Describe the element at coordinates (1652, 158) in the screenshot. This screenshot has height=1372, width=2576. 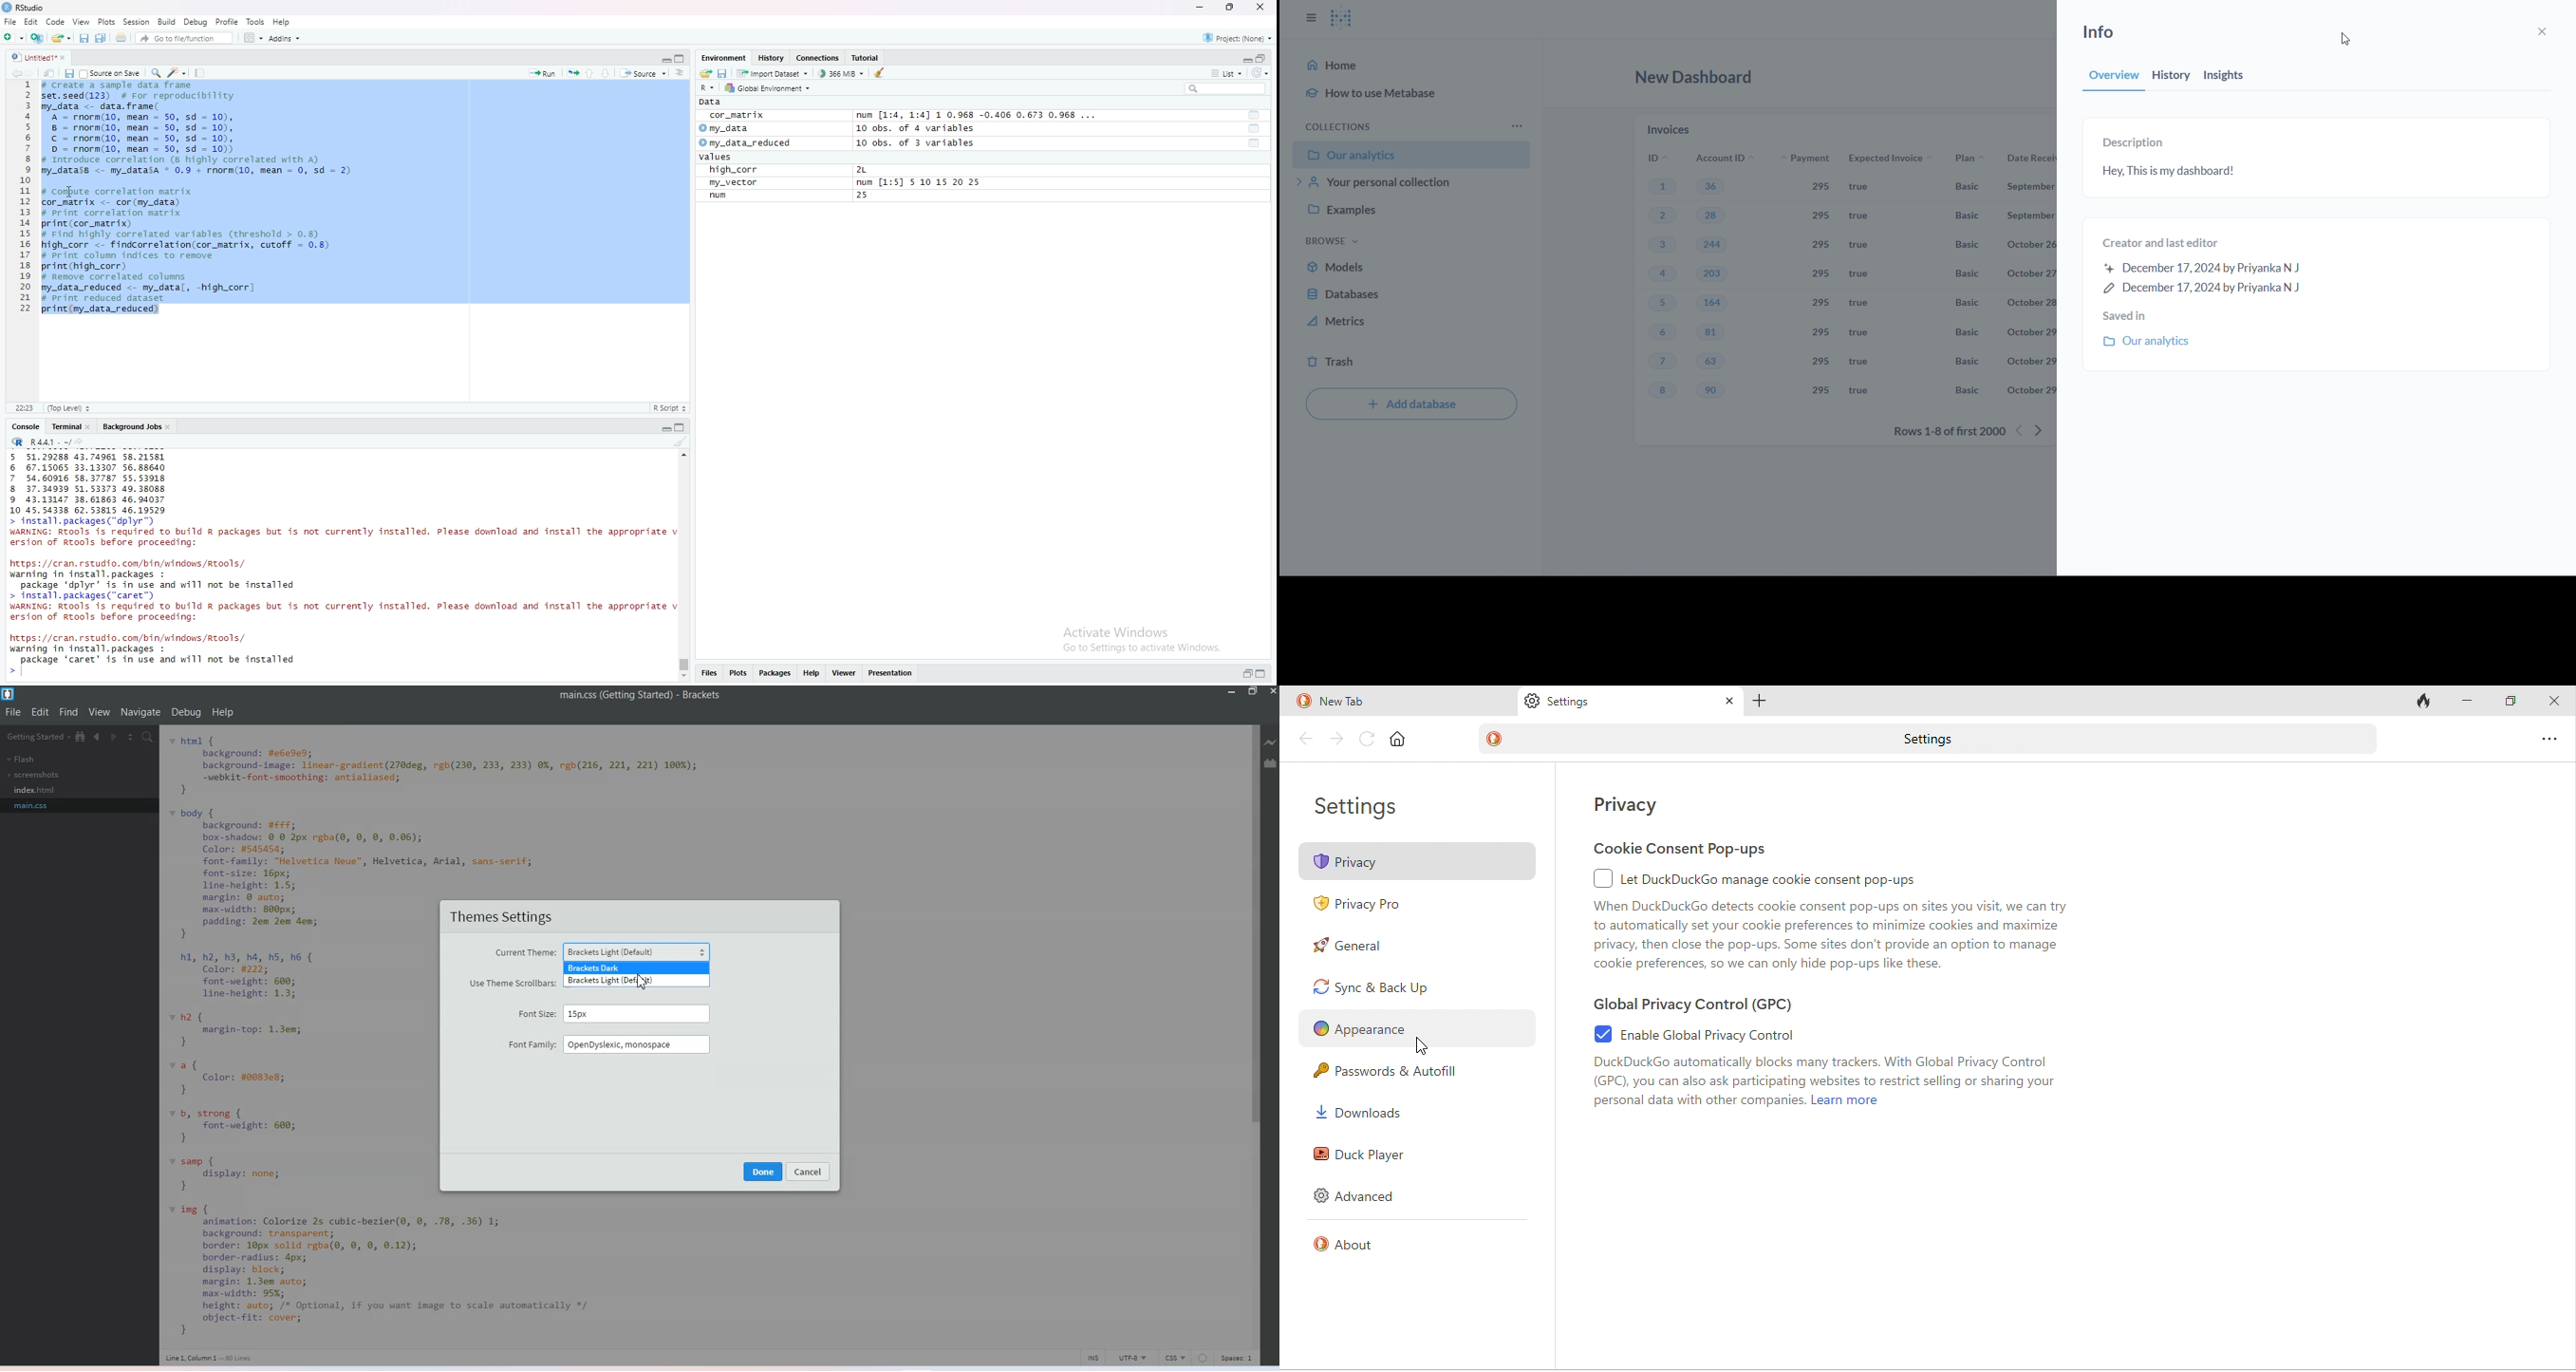
I see `ID's` at that location.